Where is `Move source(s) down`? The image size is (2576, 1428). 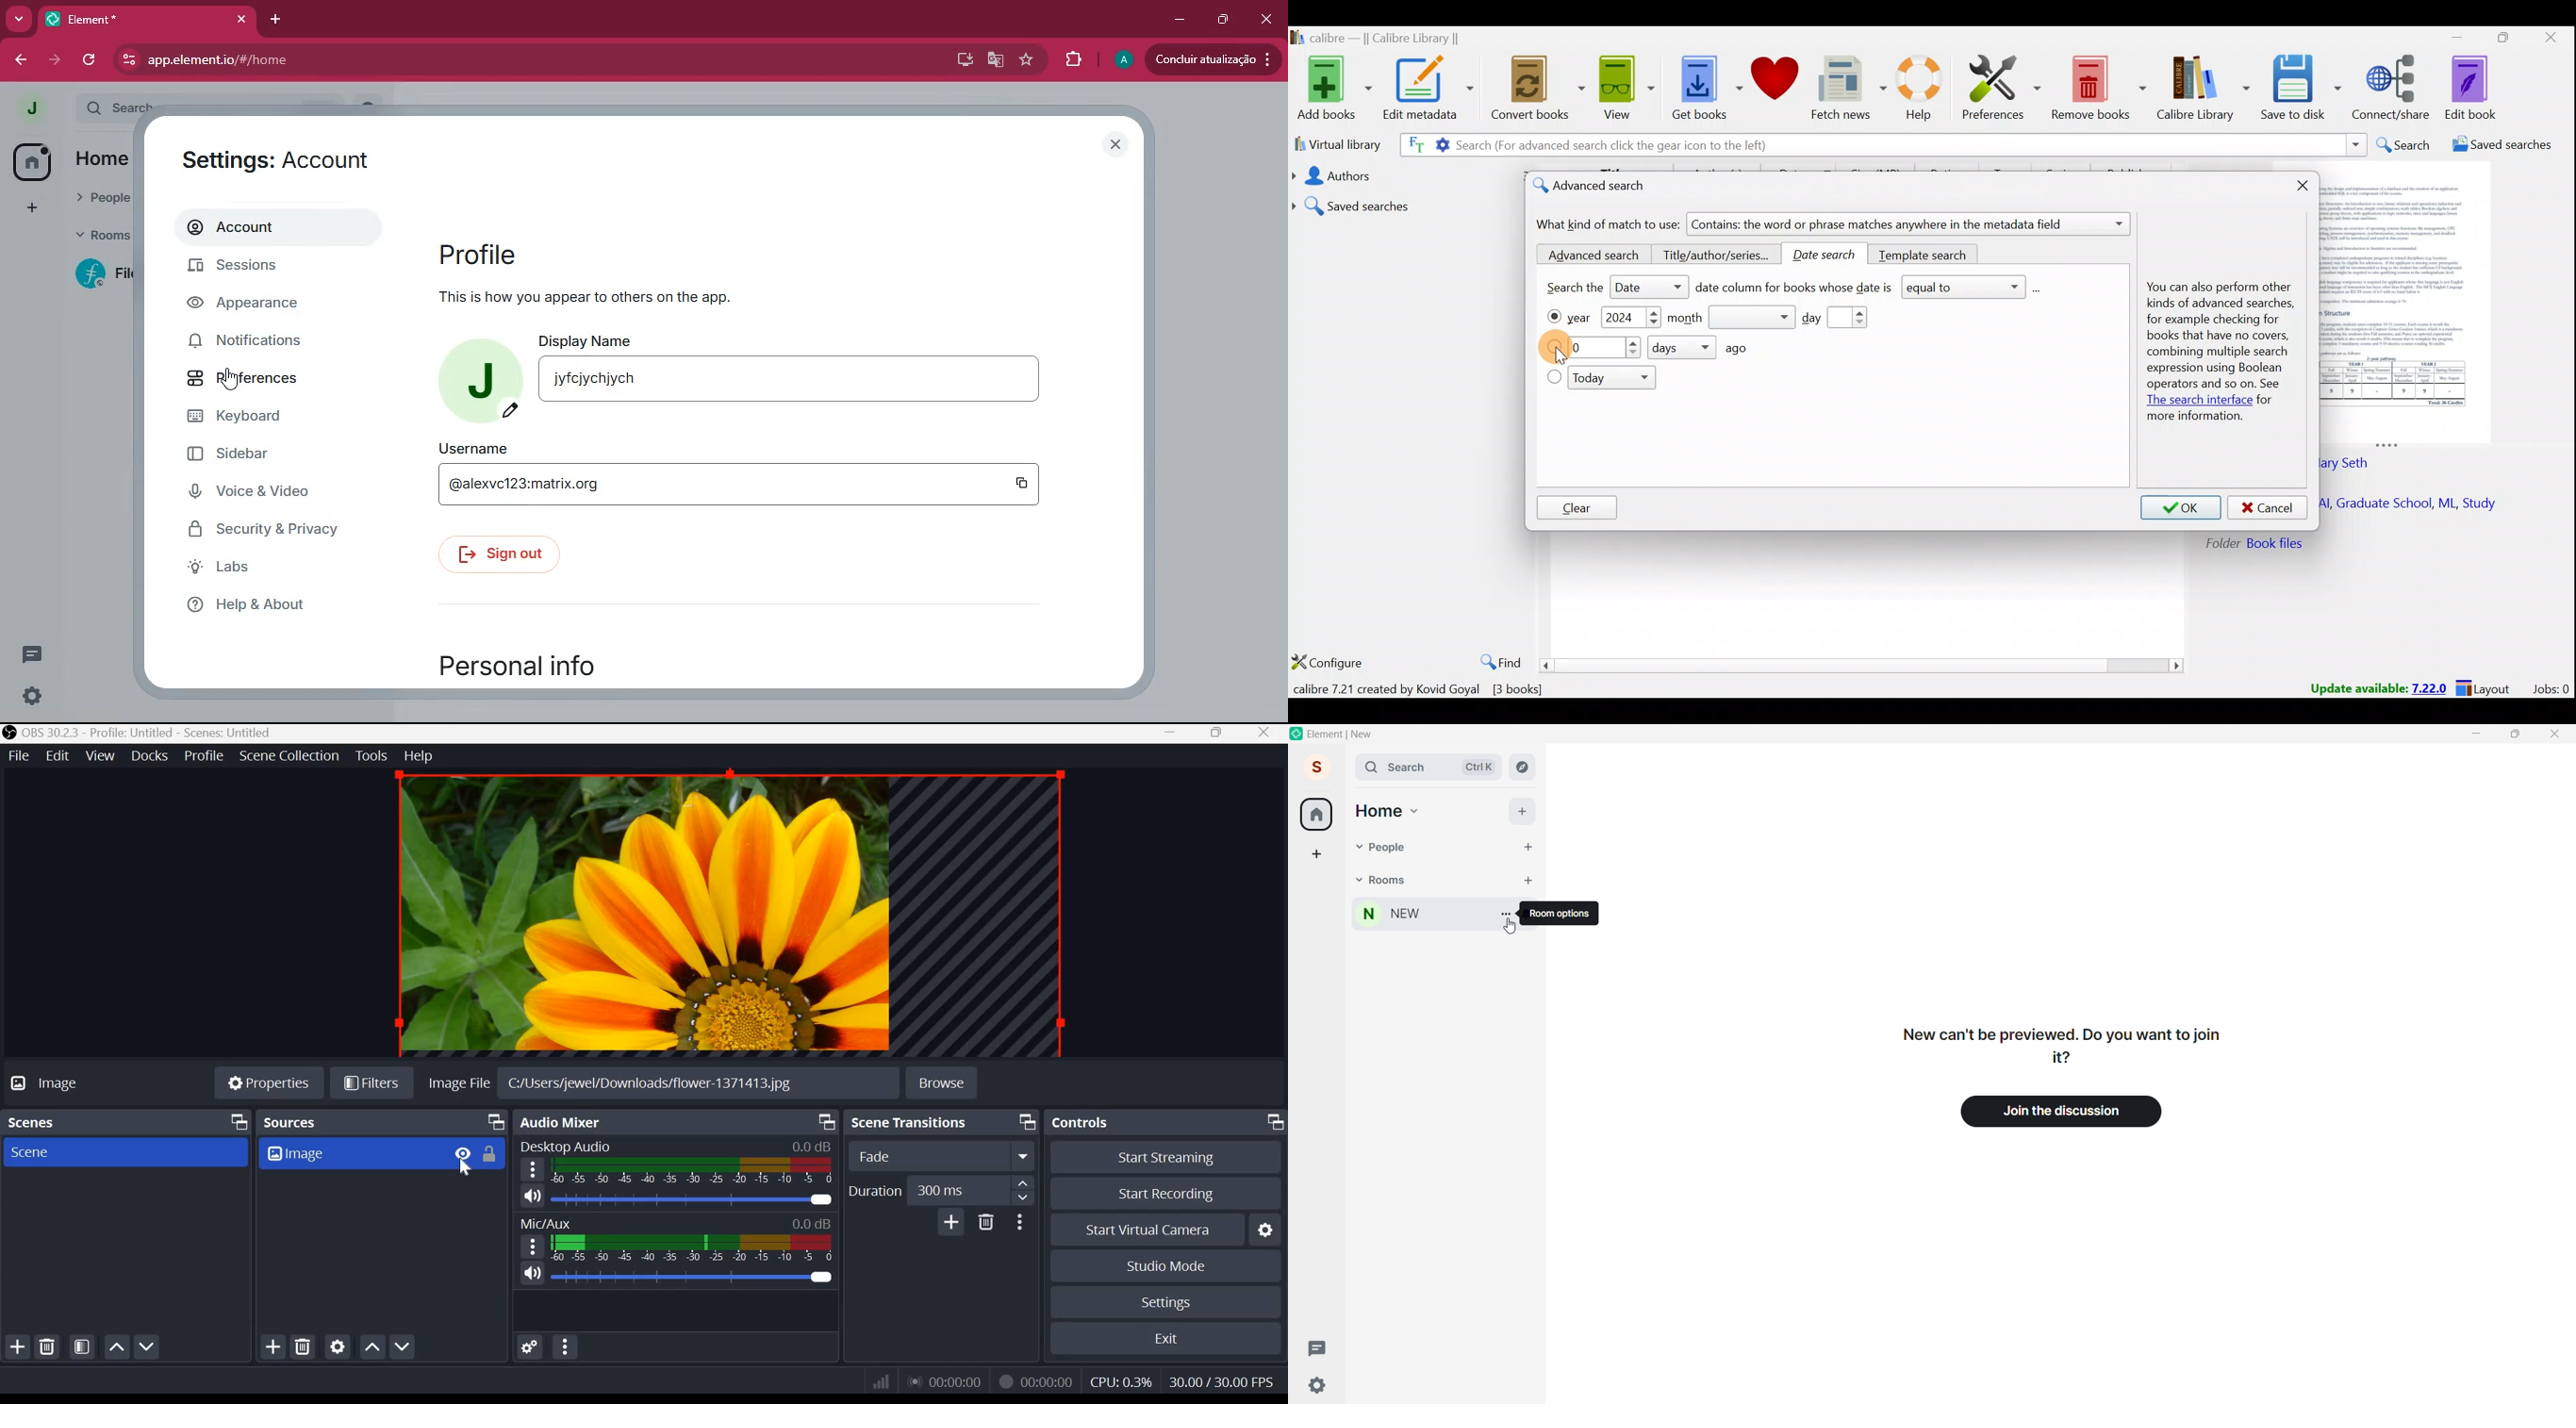
Move source(s) down is located at coordinates (401, 1346).